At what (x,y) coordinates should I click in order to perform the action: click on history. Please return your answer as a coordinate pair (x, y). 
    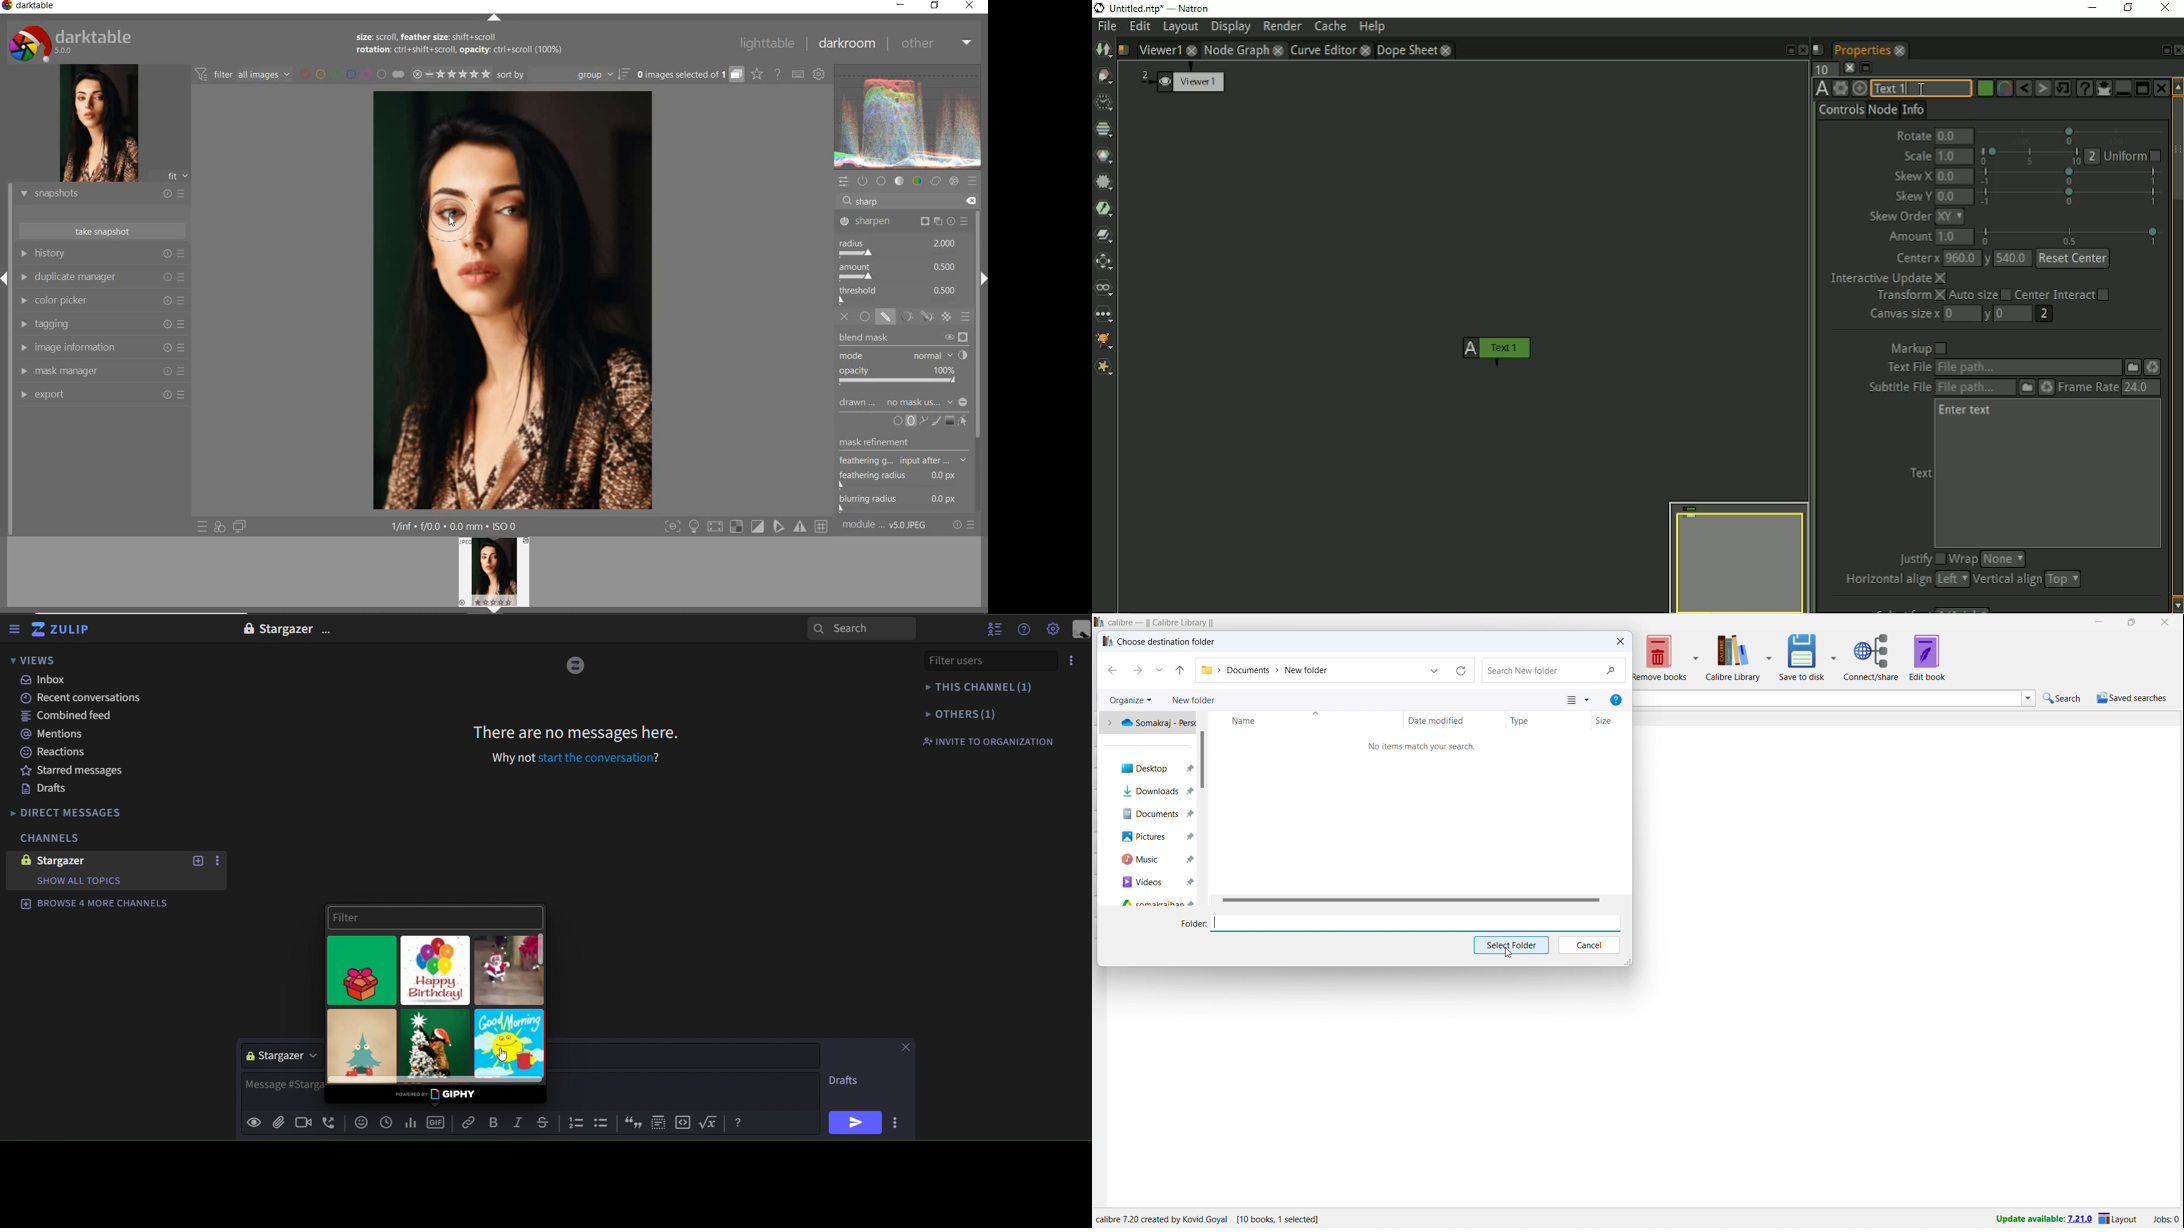
    Looking at the image, I should click on (104, 253).